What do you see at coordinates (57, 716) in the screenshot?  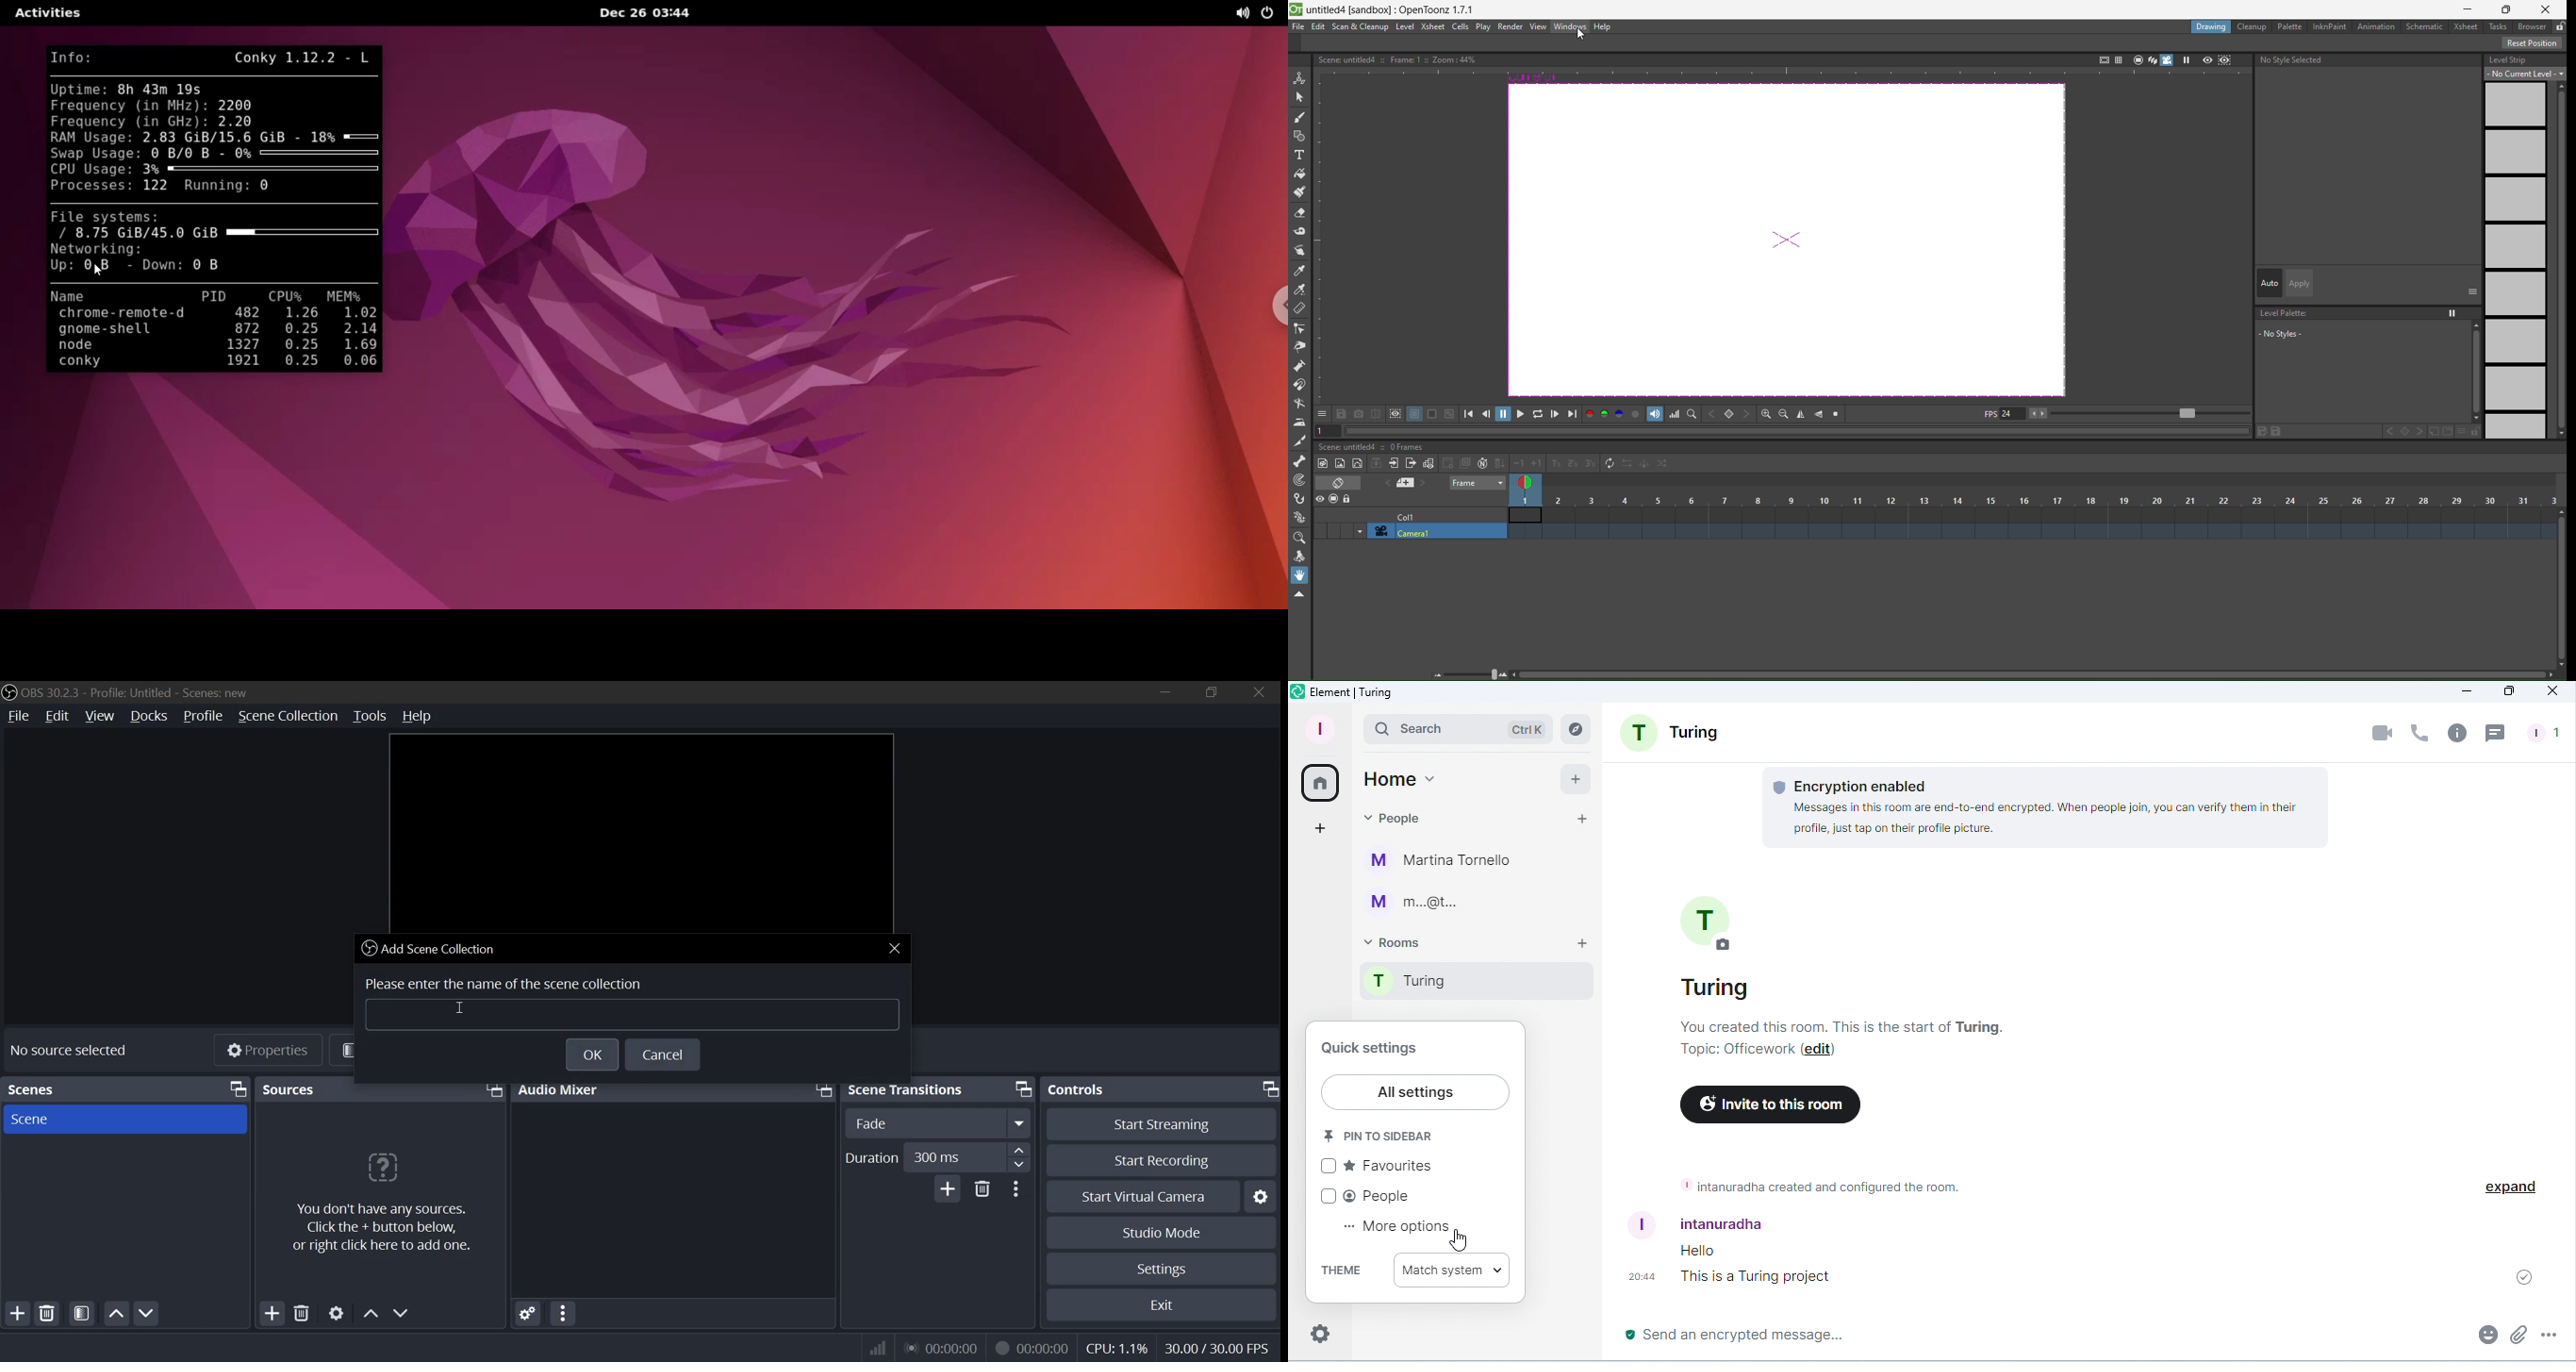 I see `edit` at bounding box center [57, 716].